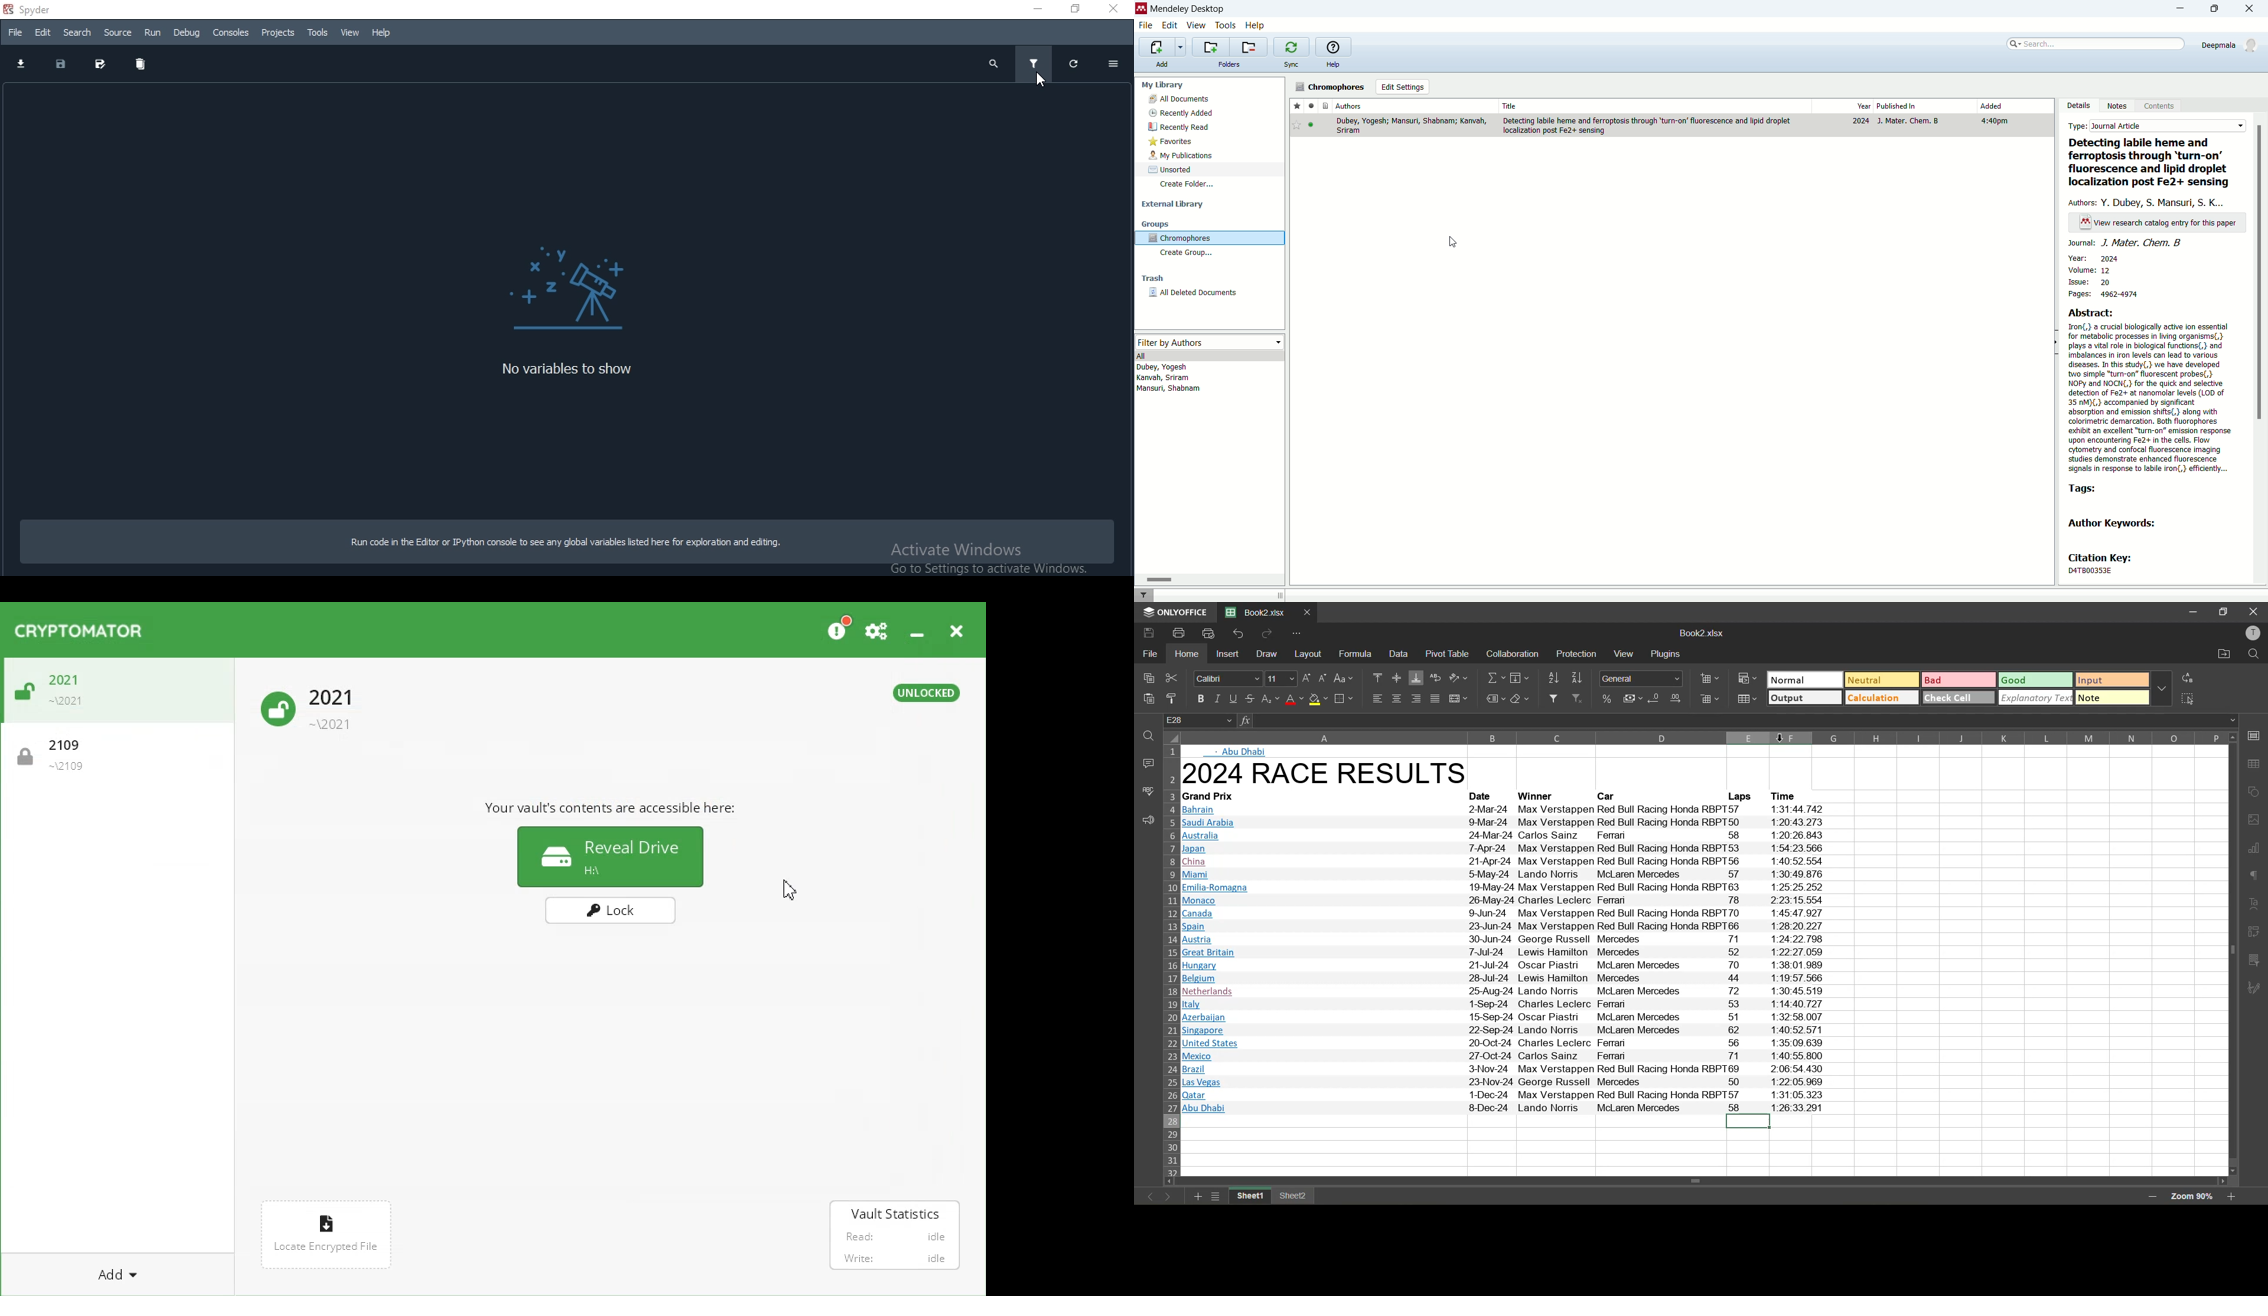 The width and height of the screenshot is (2268, 1316). What do you see at coordinates (1704, 634) in the screenshot?
I see `filename` at bounding box center [1704, 634].